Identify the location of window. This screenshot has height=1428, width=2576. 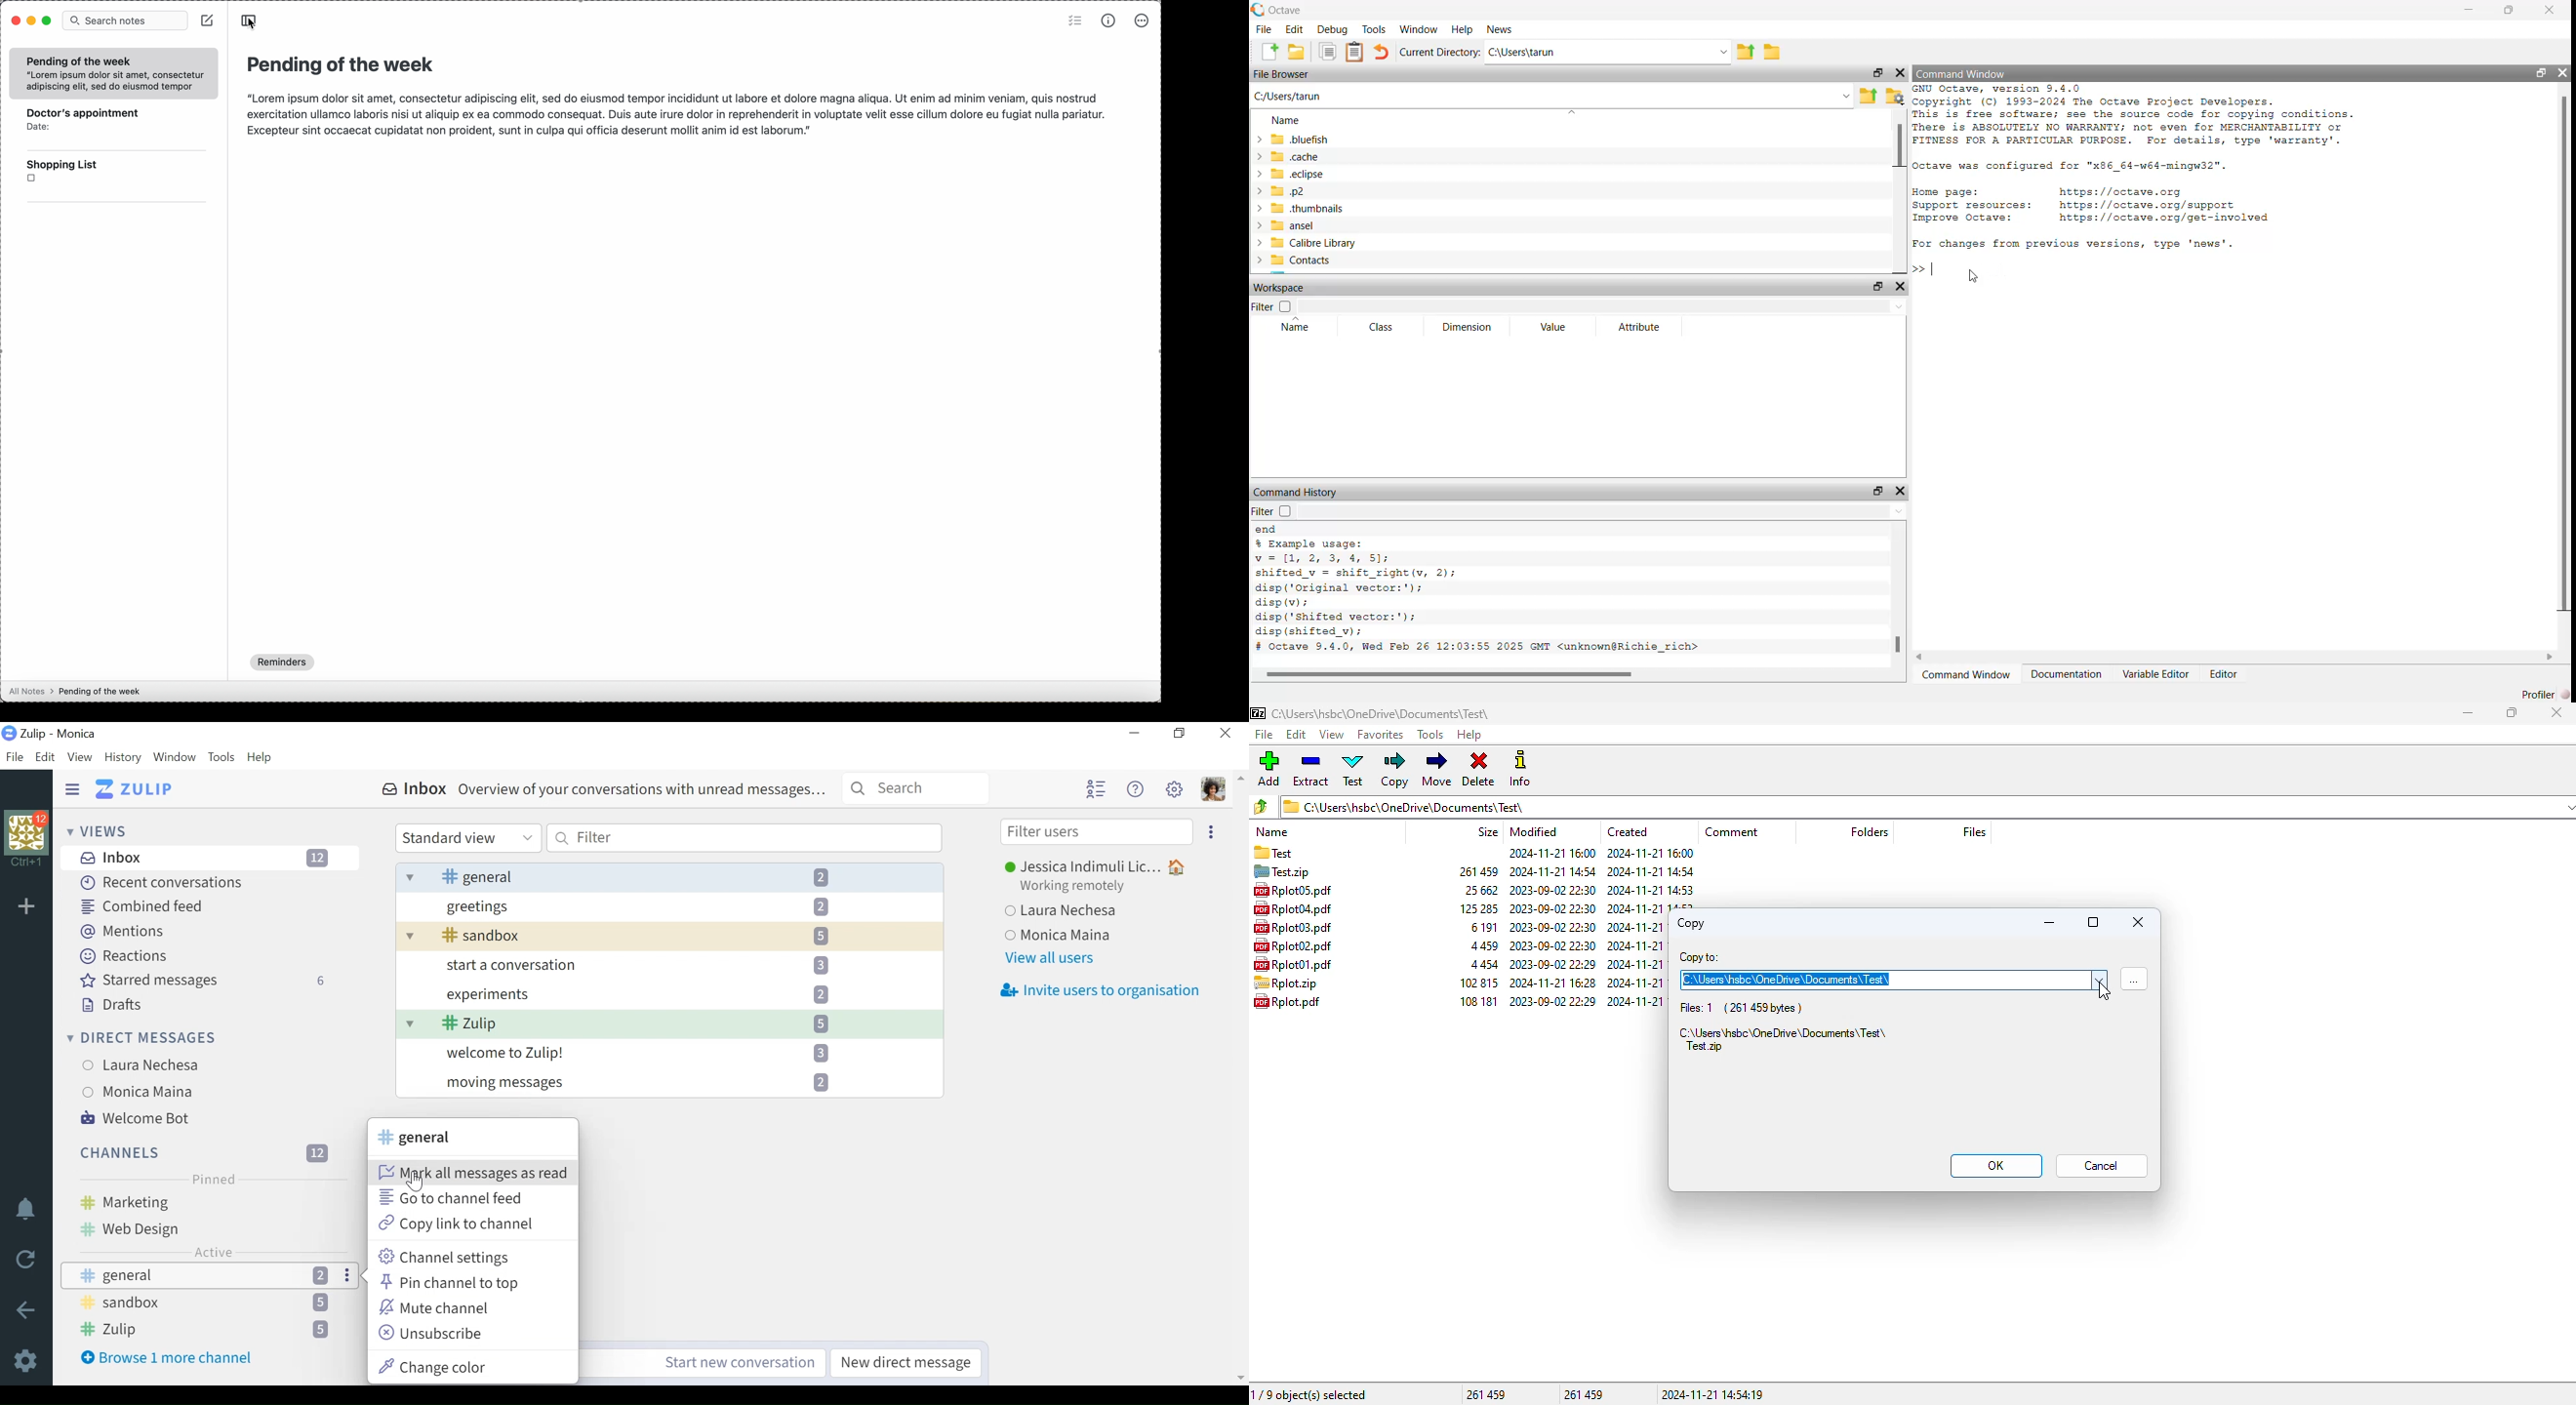
(1418, 30).